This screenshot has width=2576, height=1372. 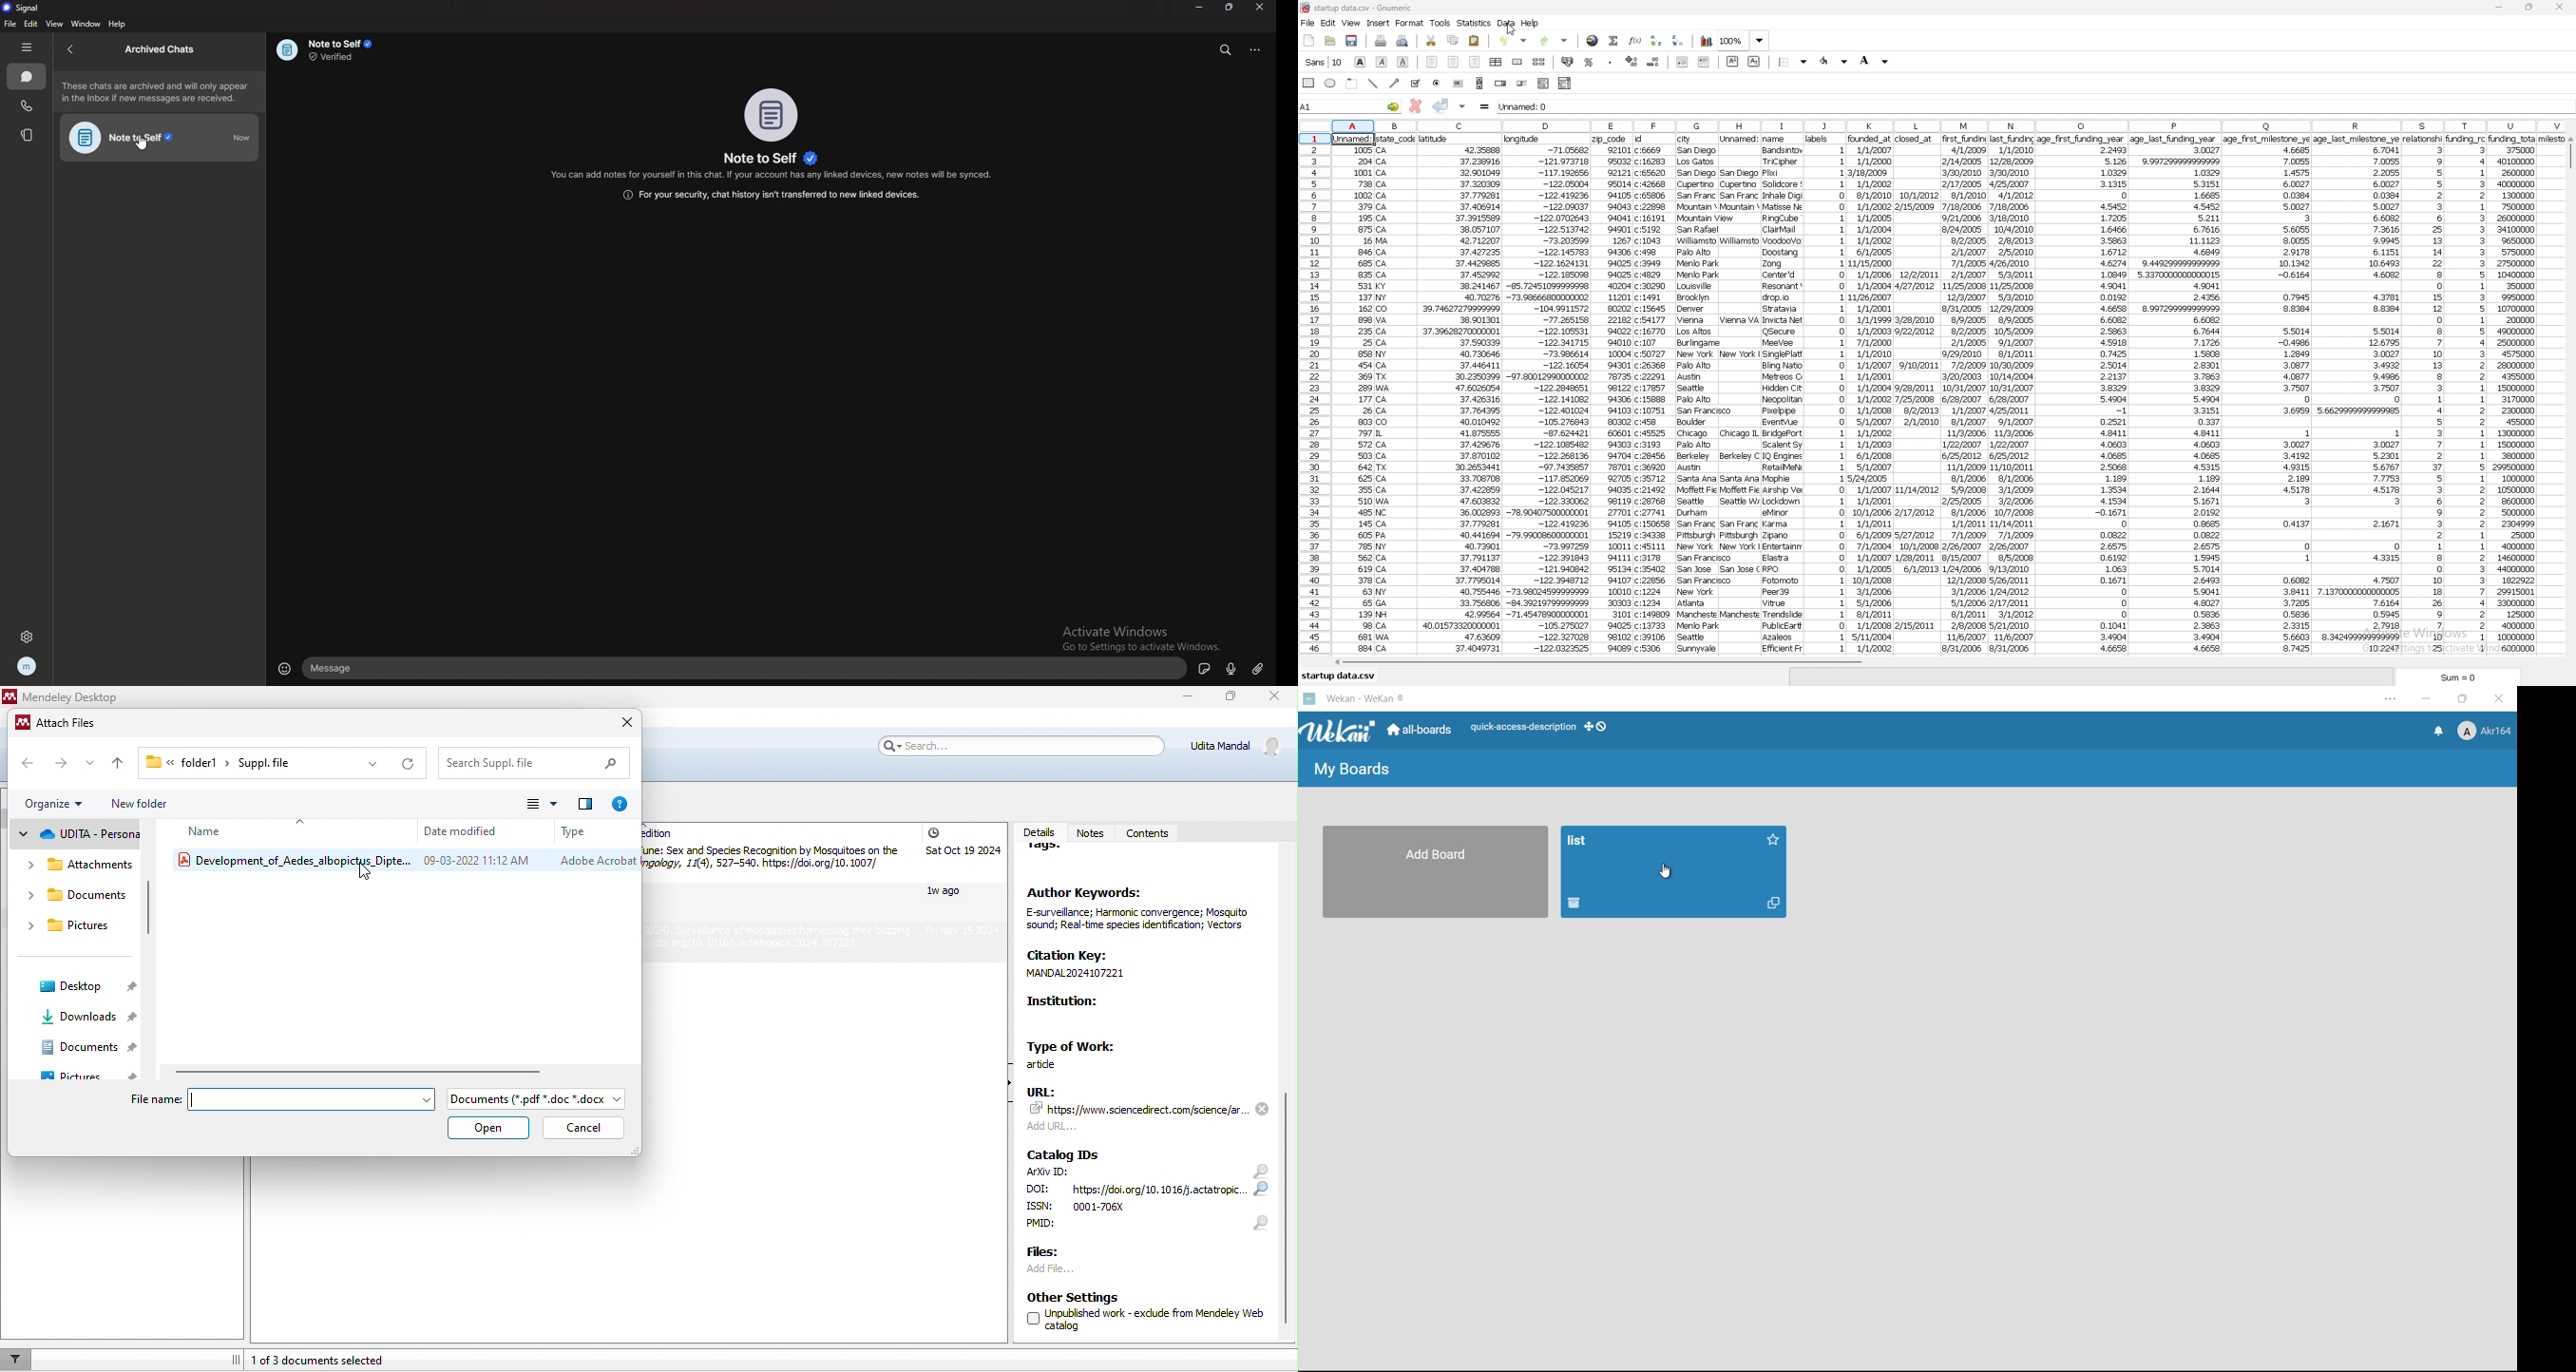 What do you see at coordinates (1432, 41) in the screenshot?
I see `cut` at bounding box center [1432, 41].